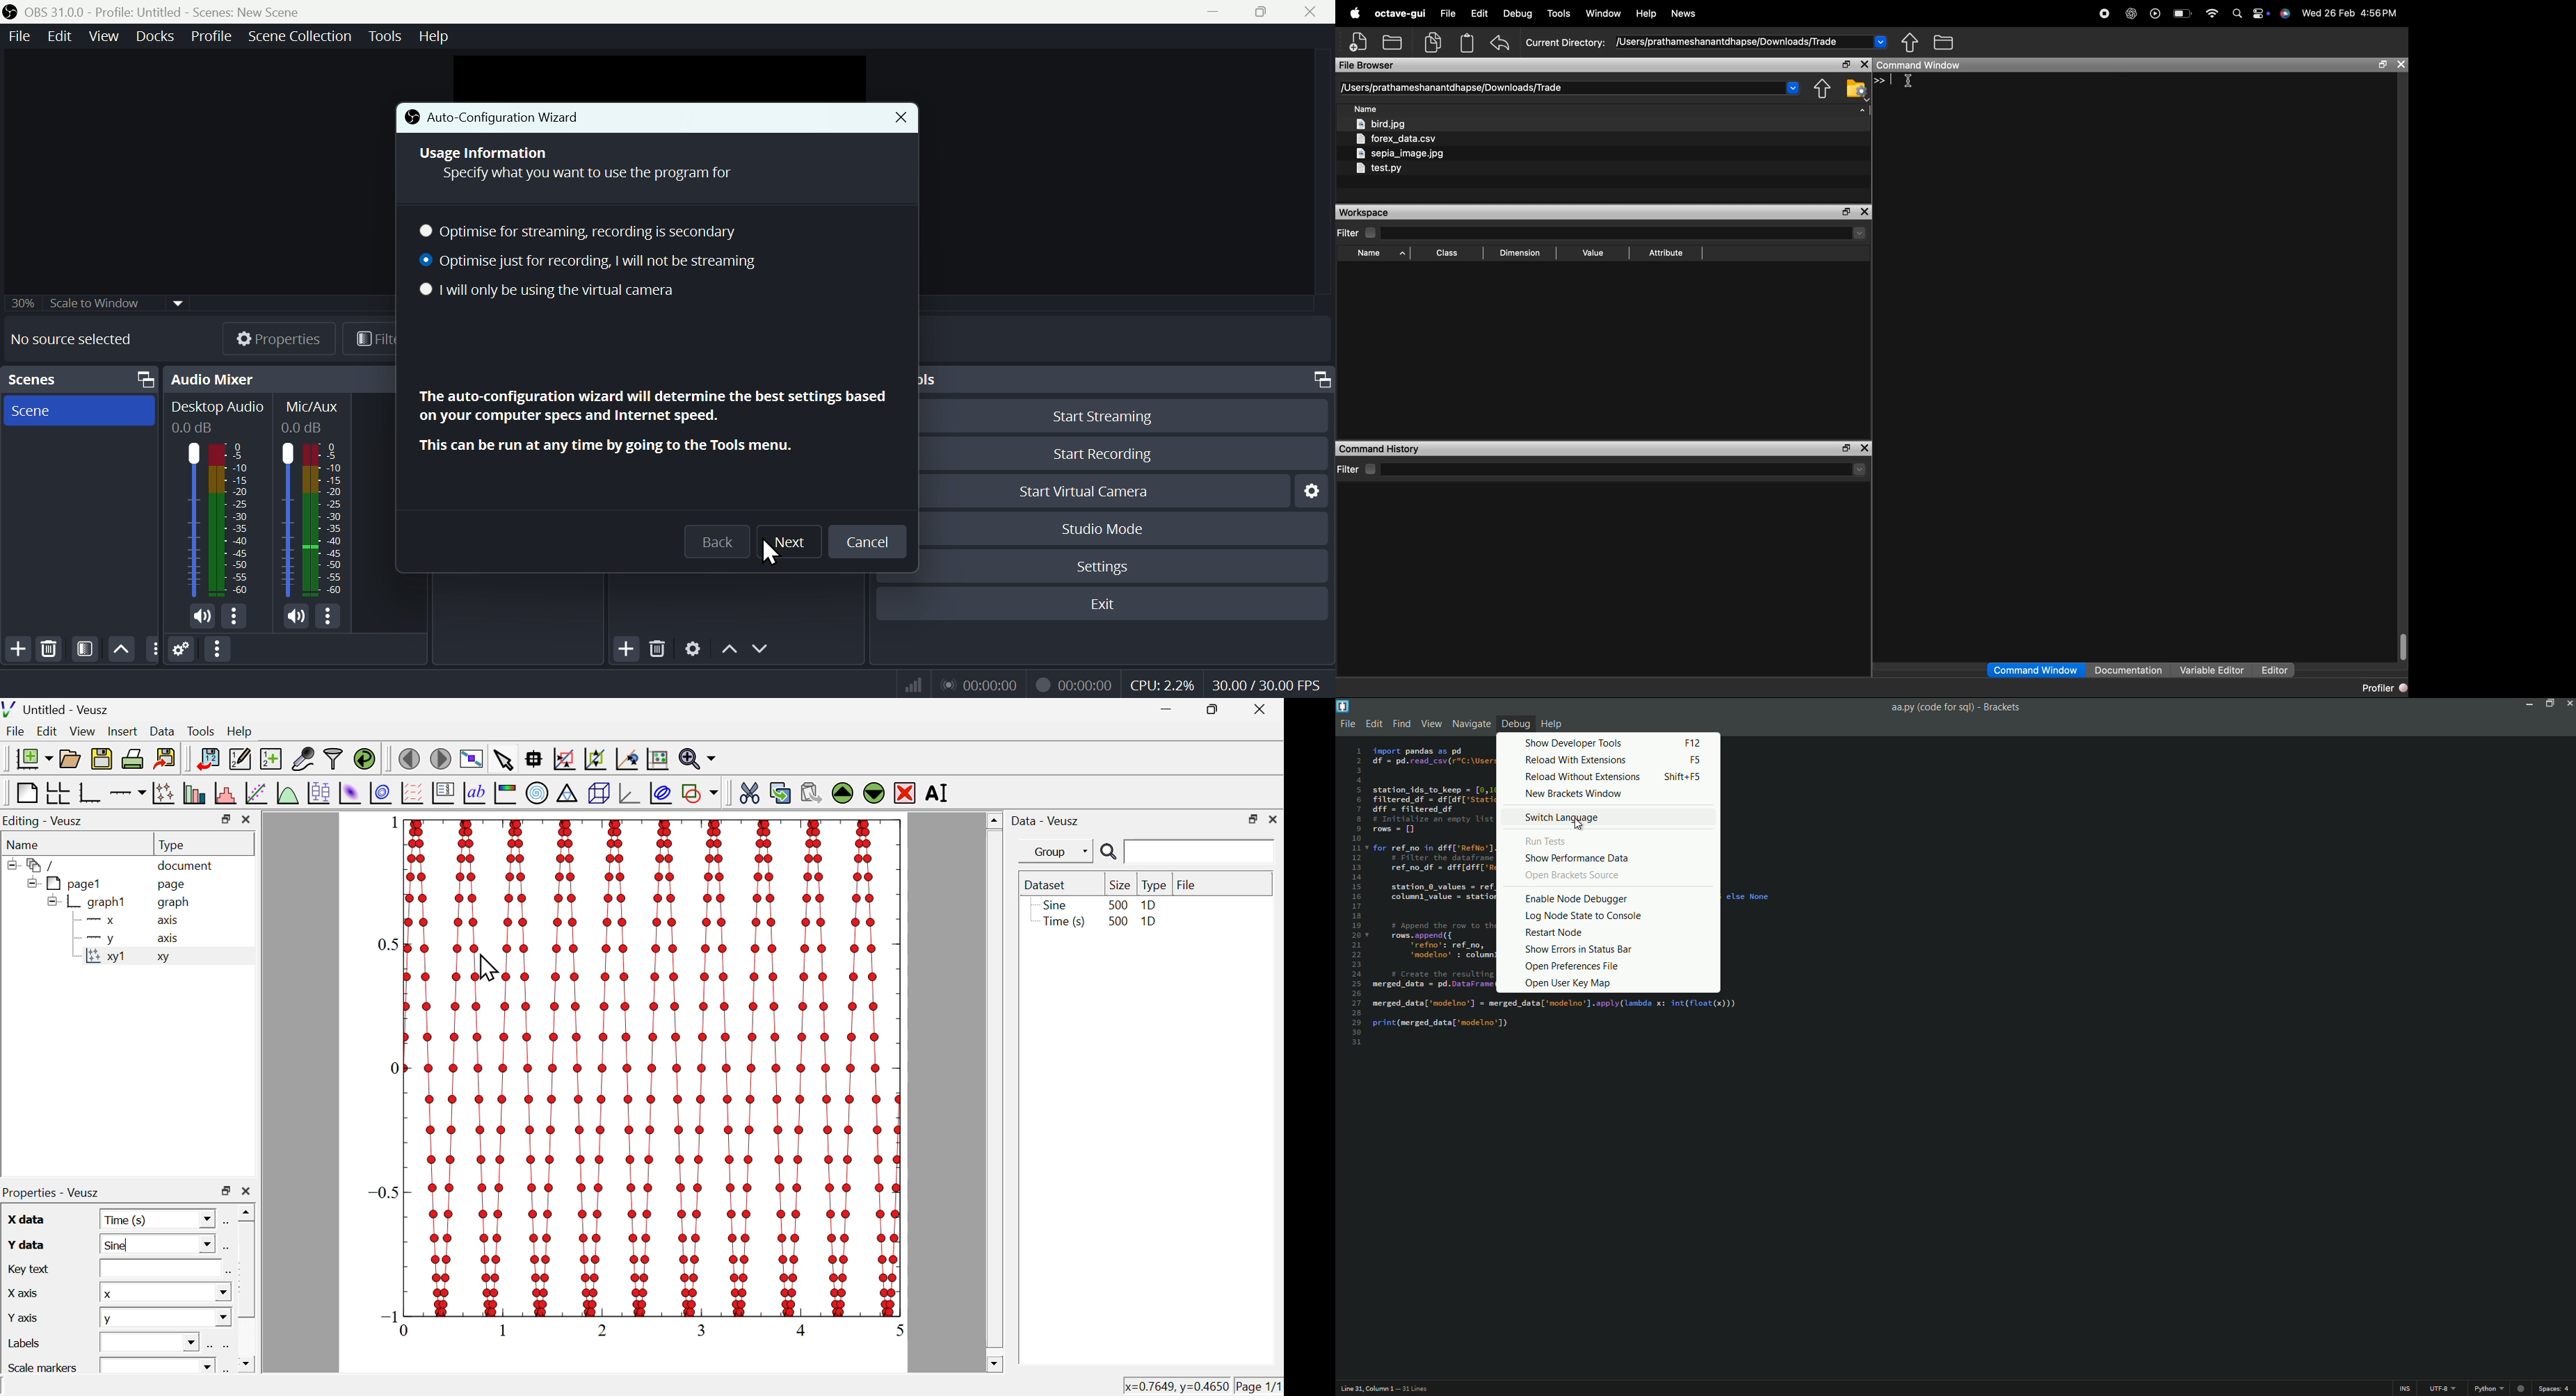 The image size is (2576, 1400). I want to click on Profiler, so click(2384, 689).